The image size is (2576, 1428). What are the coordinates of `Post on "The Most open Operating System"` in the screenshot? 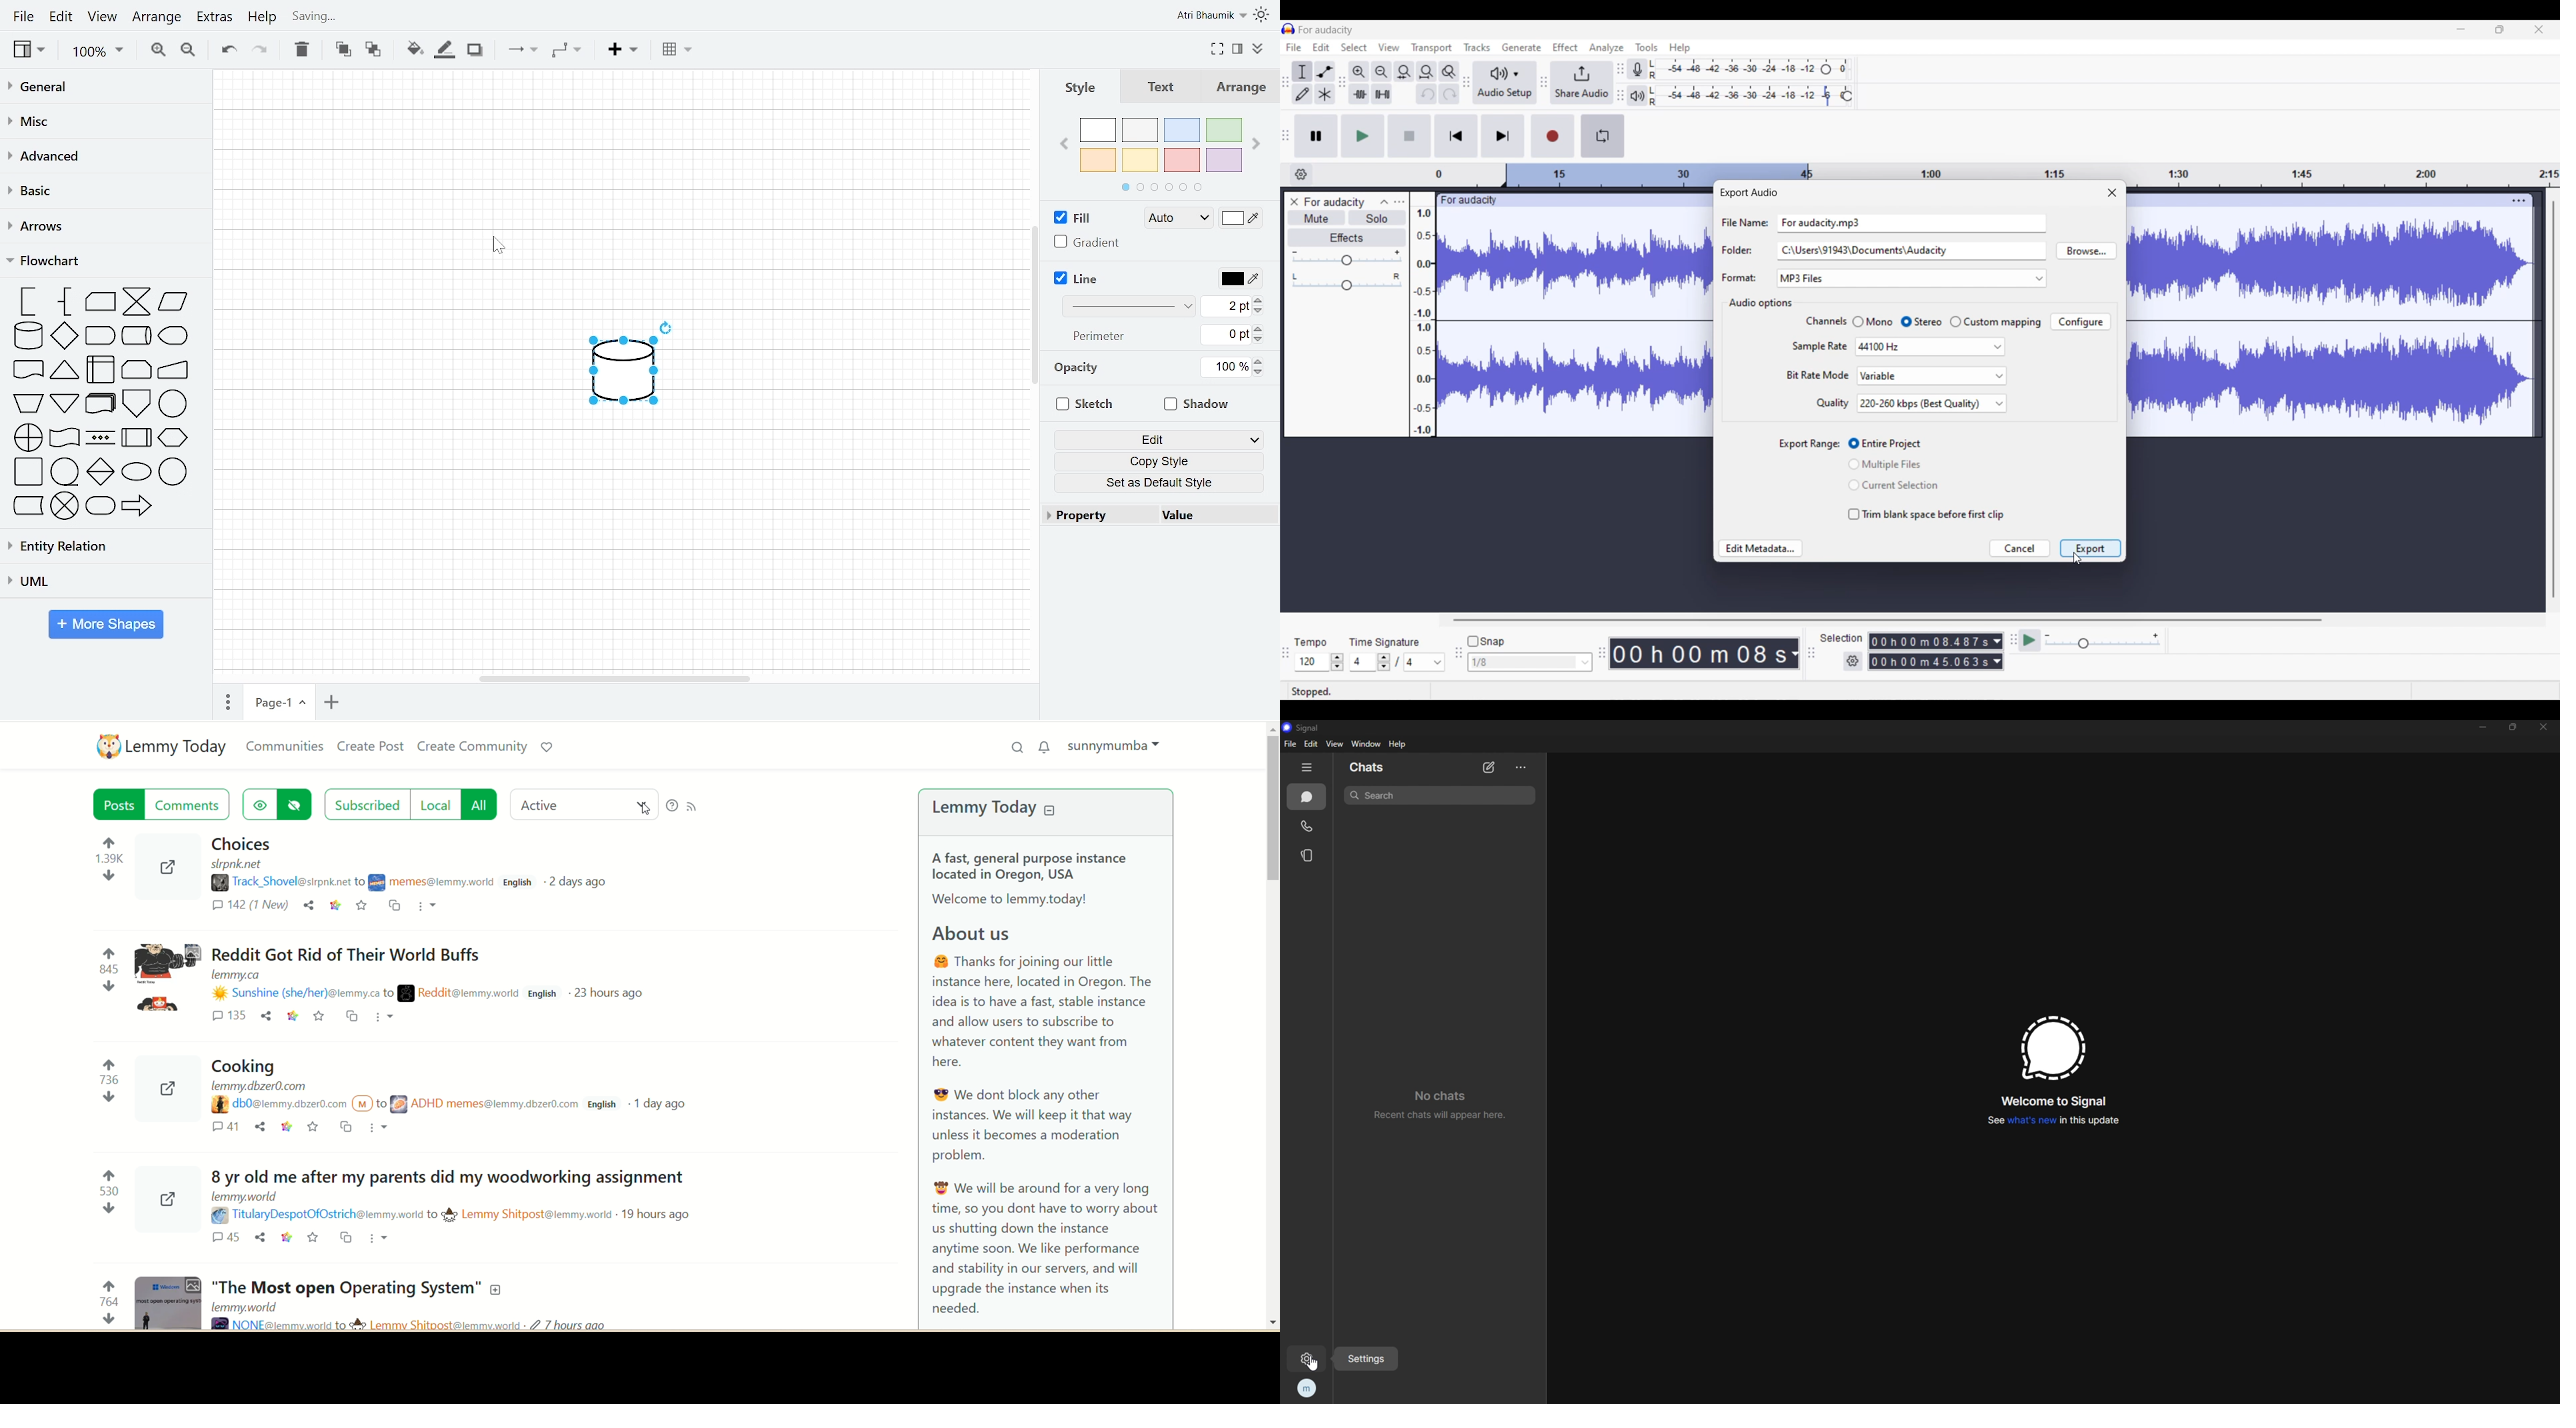 It's located at (323, 1301).